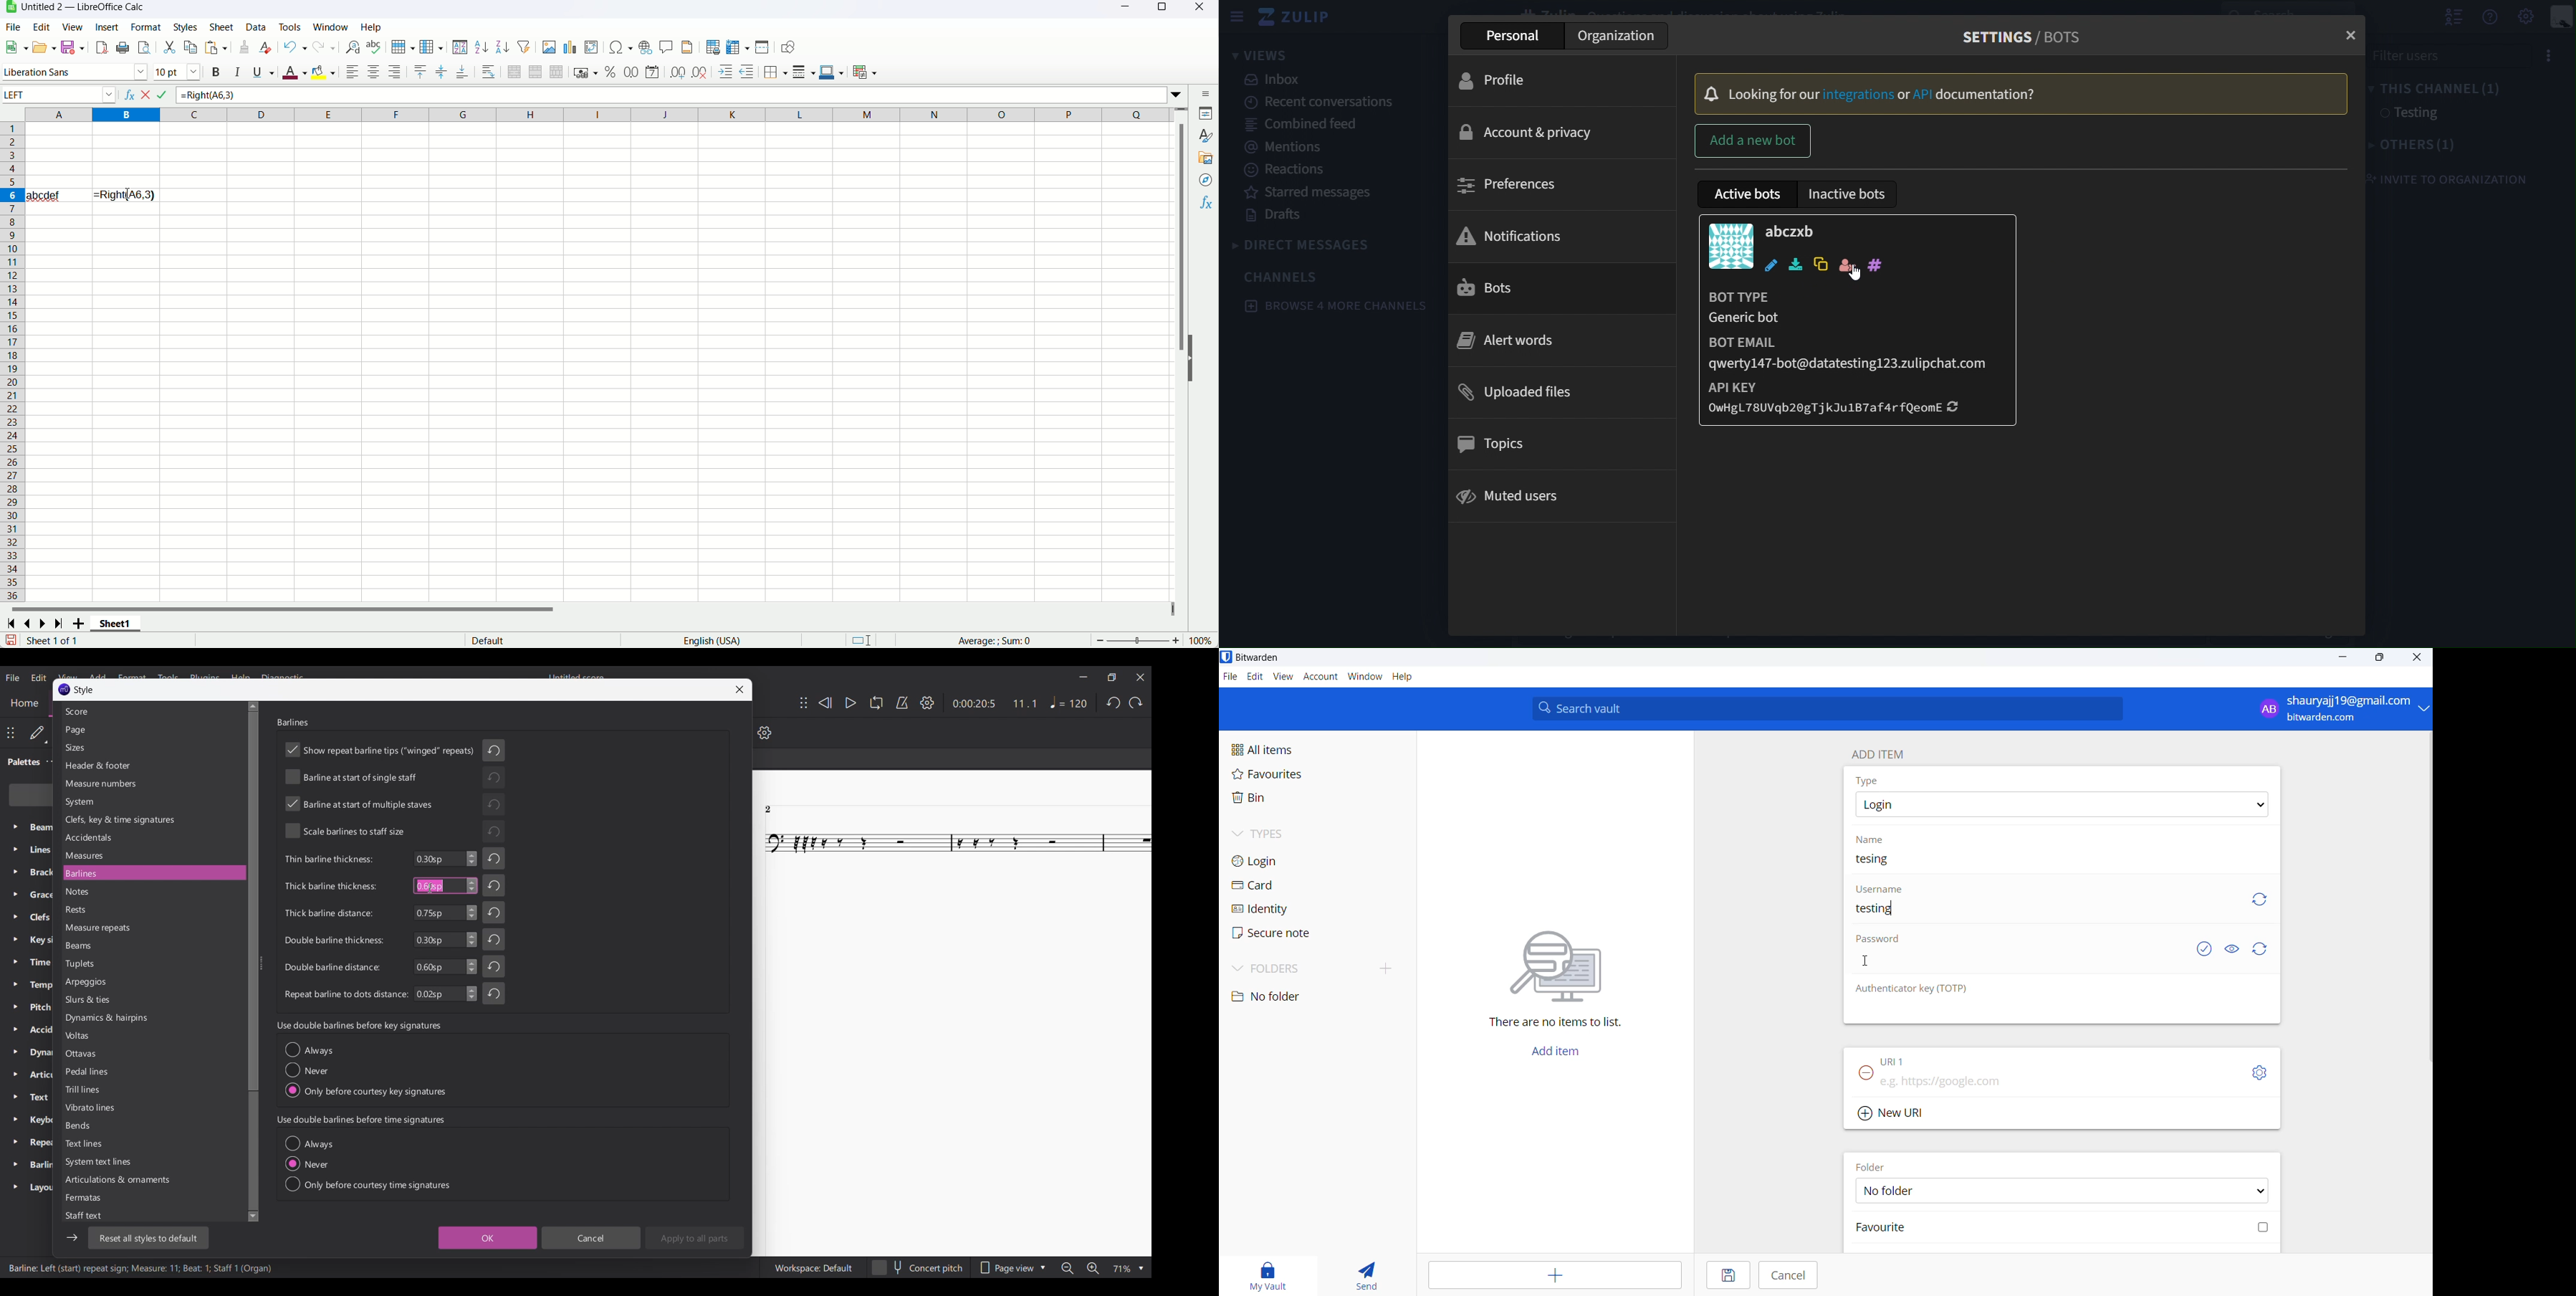 The image size is (2576, 1316). What do you see at coordinates (106, 26) in the screenshot?
I see `insert` at bounding box center [106, 26].